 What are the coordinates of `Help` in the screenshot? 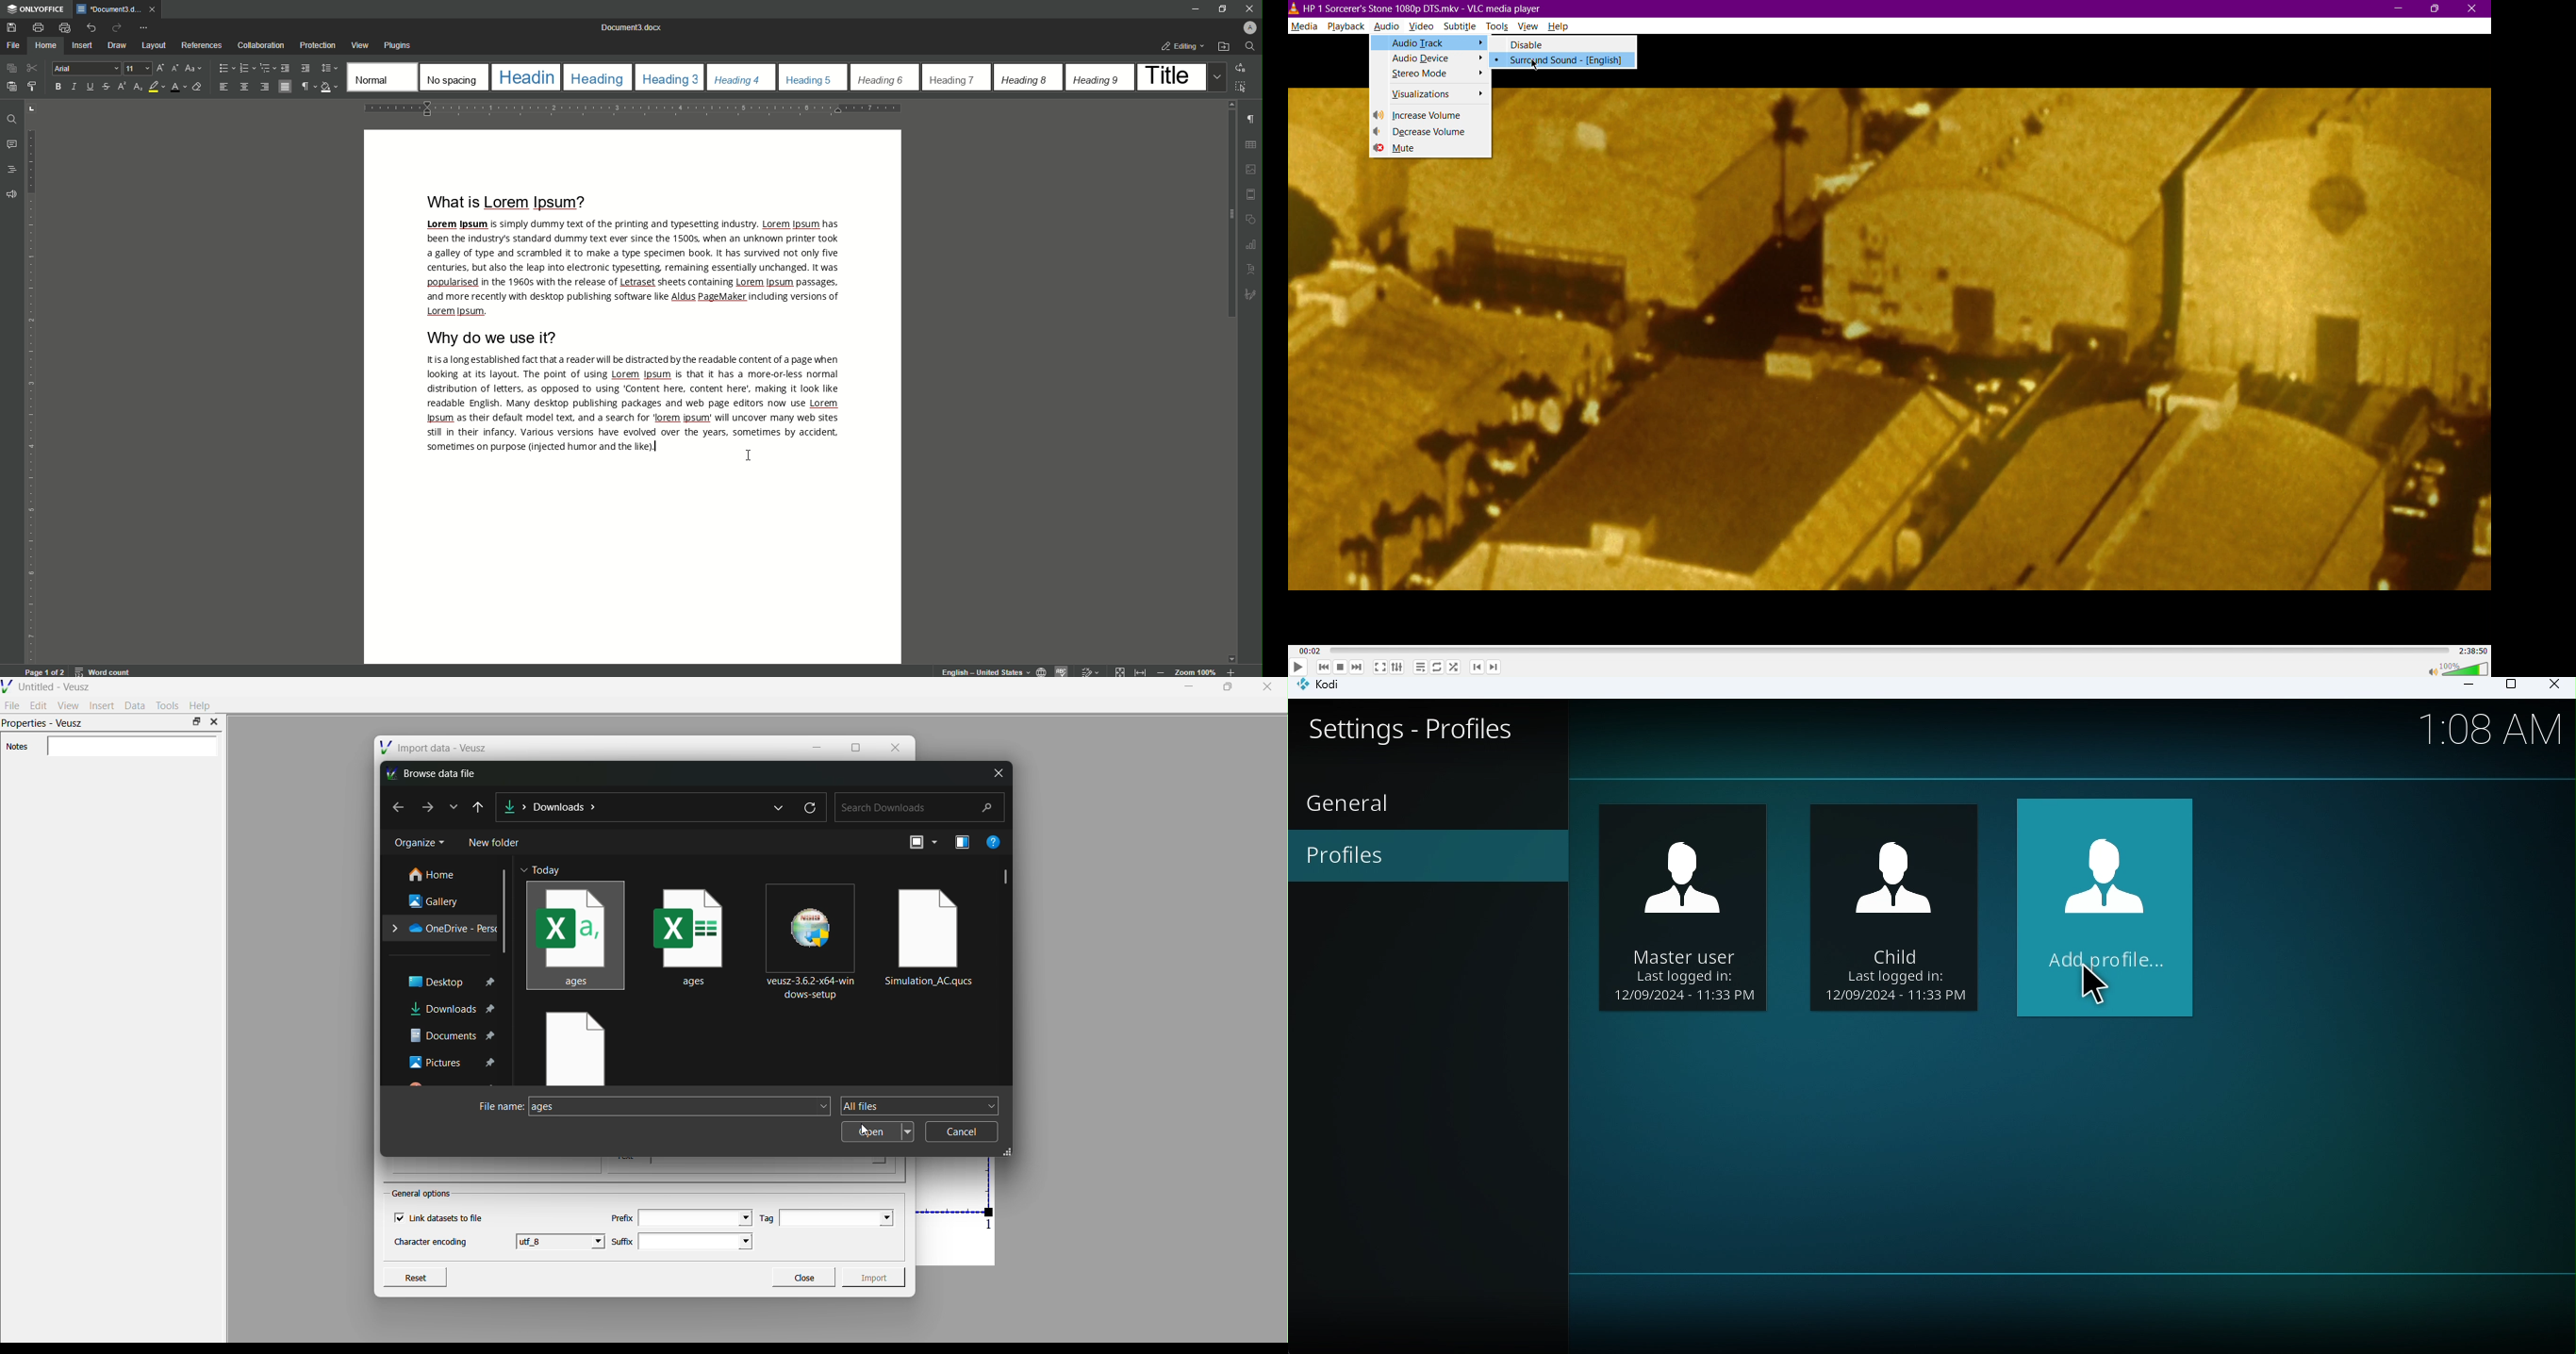 It's located at (201, 706).